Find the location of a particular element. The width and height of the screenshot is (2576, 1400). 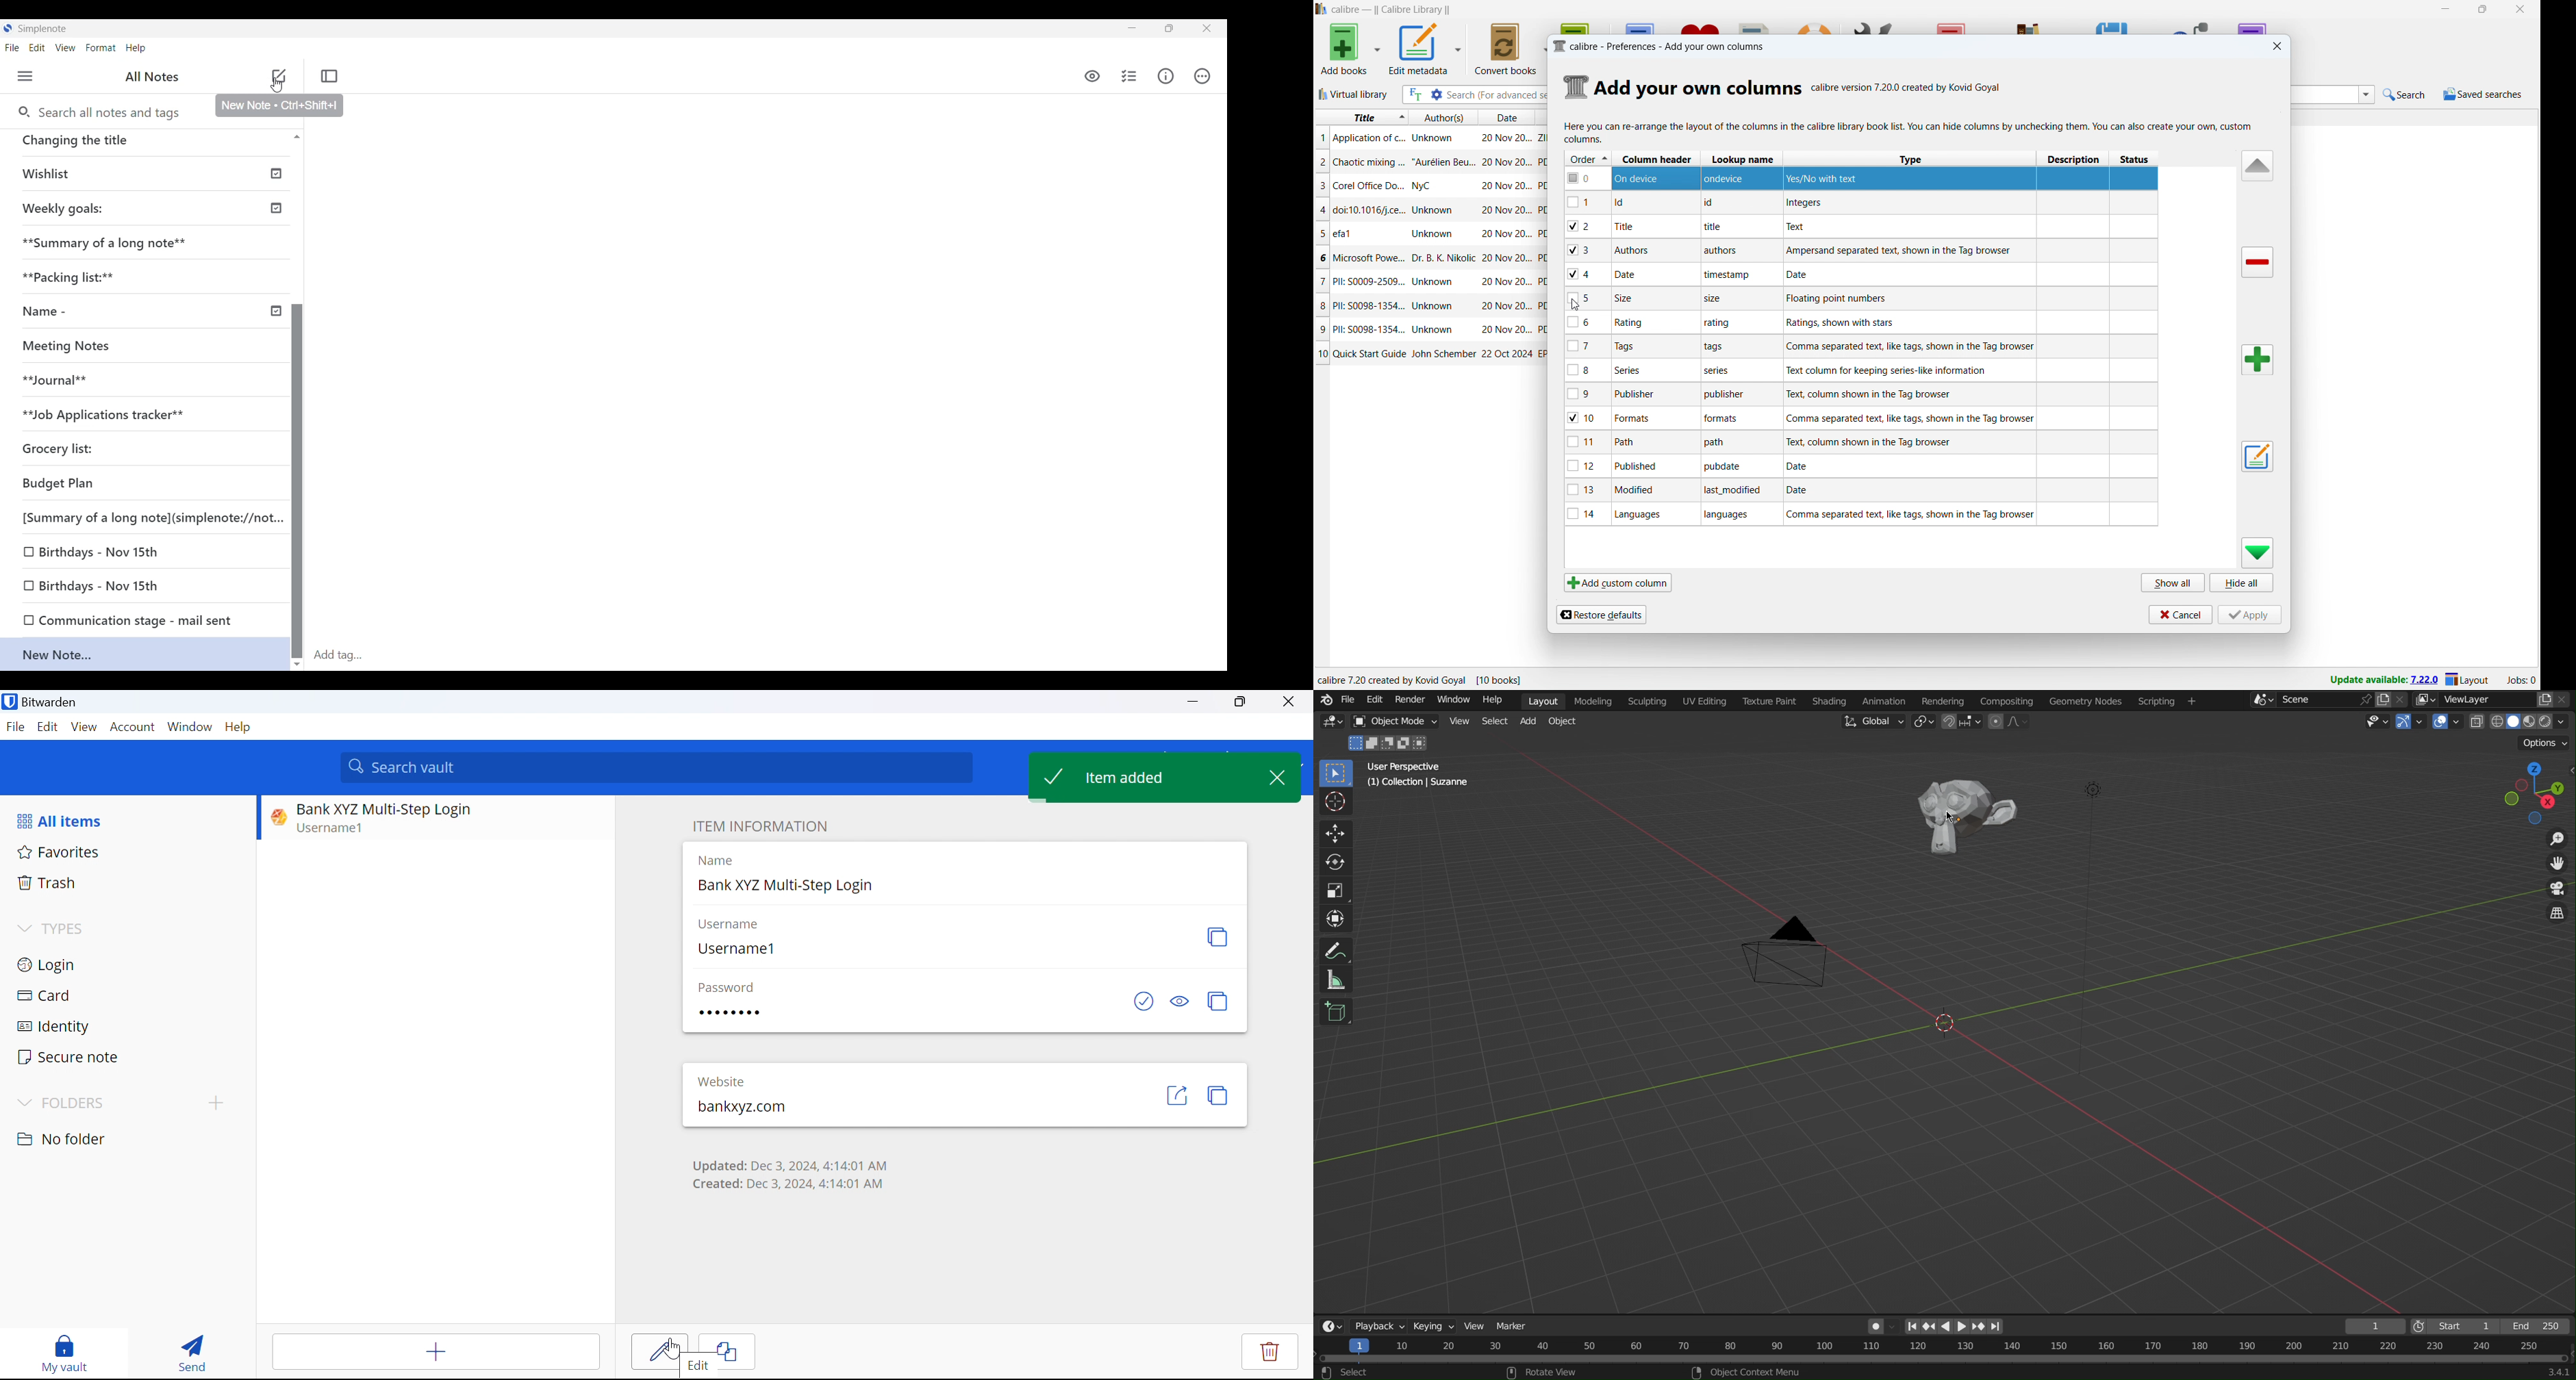

right is located at coordinates (1964, 1325).